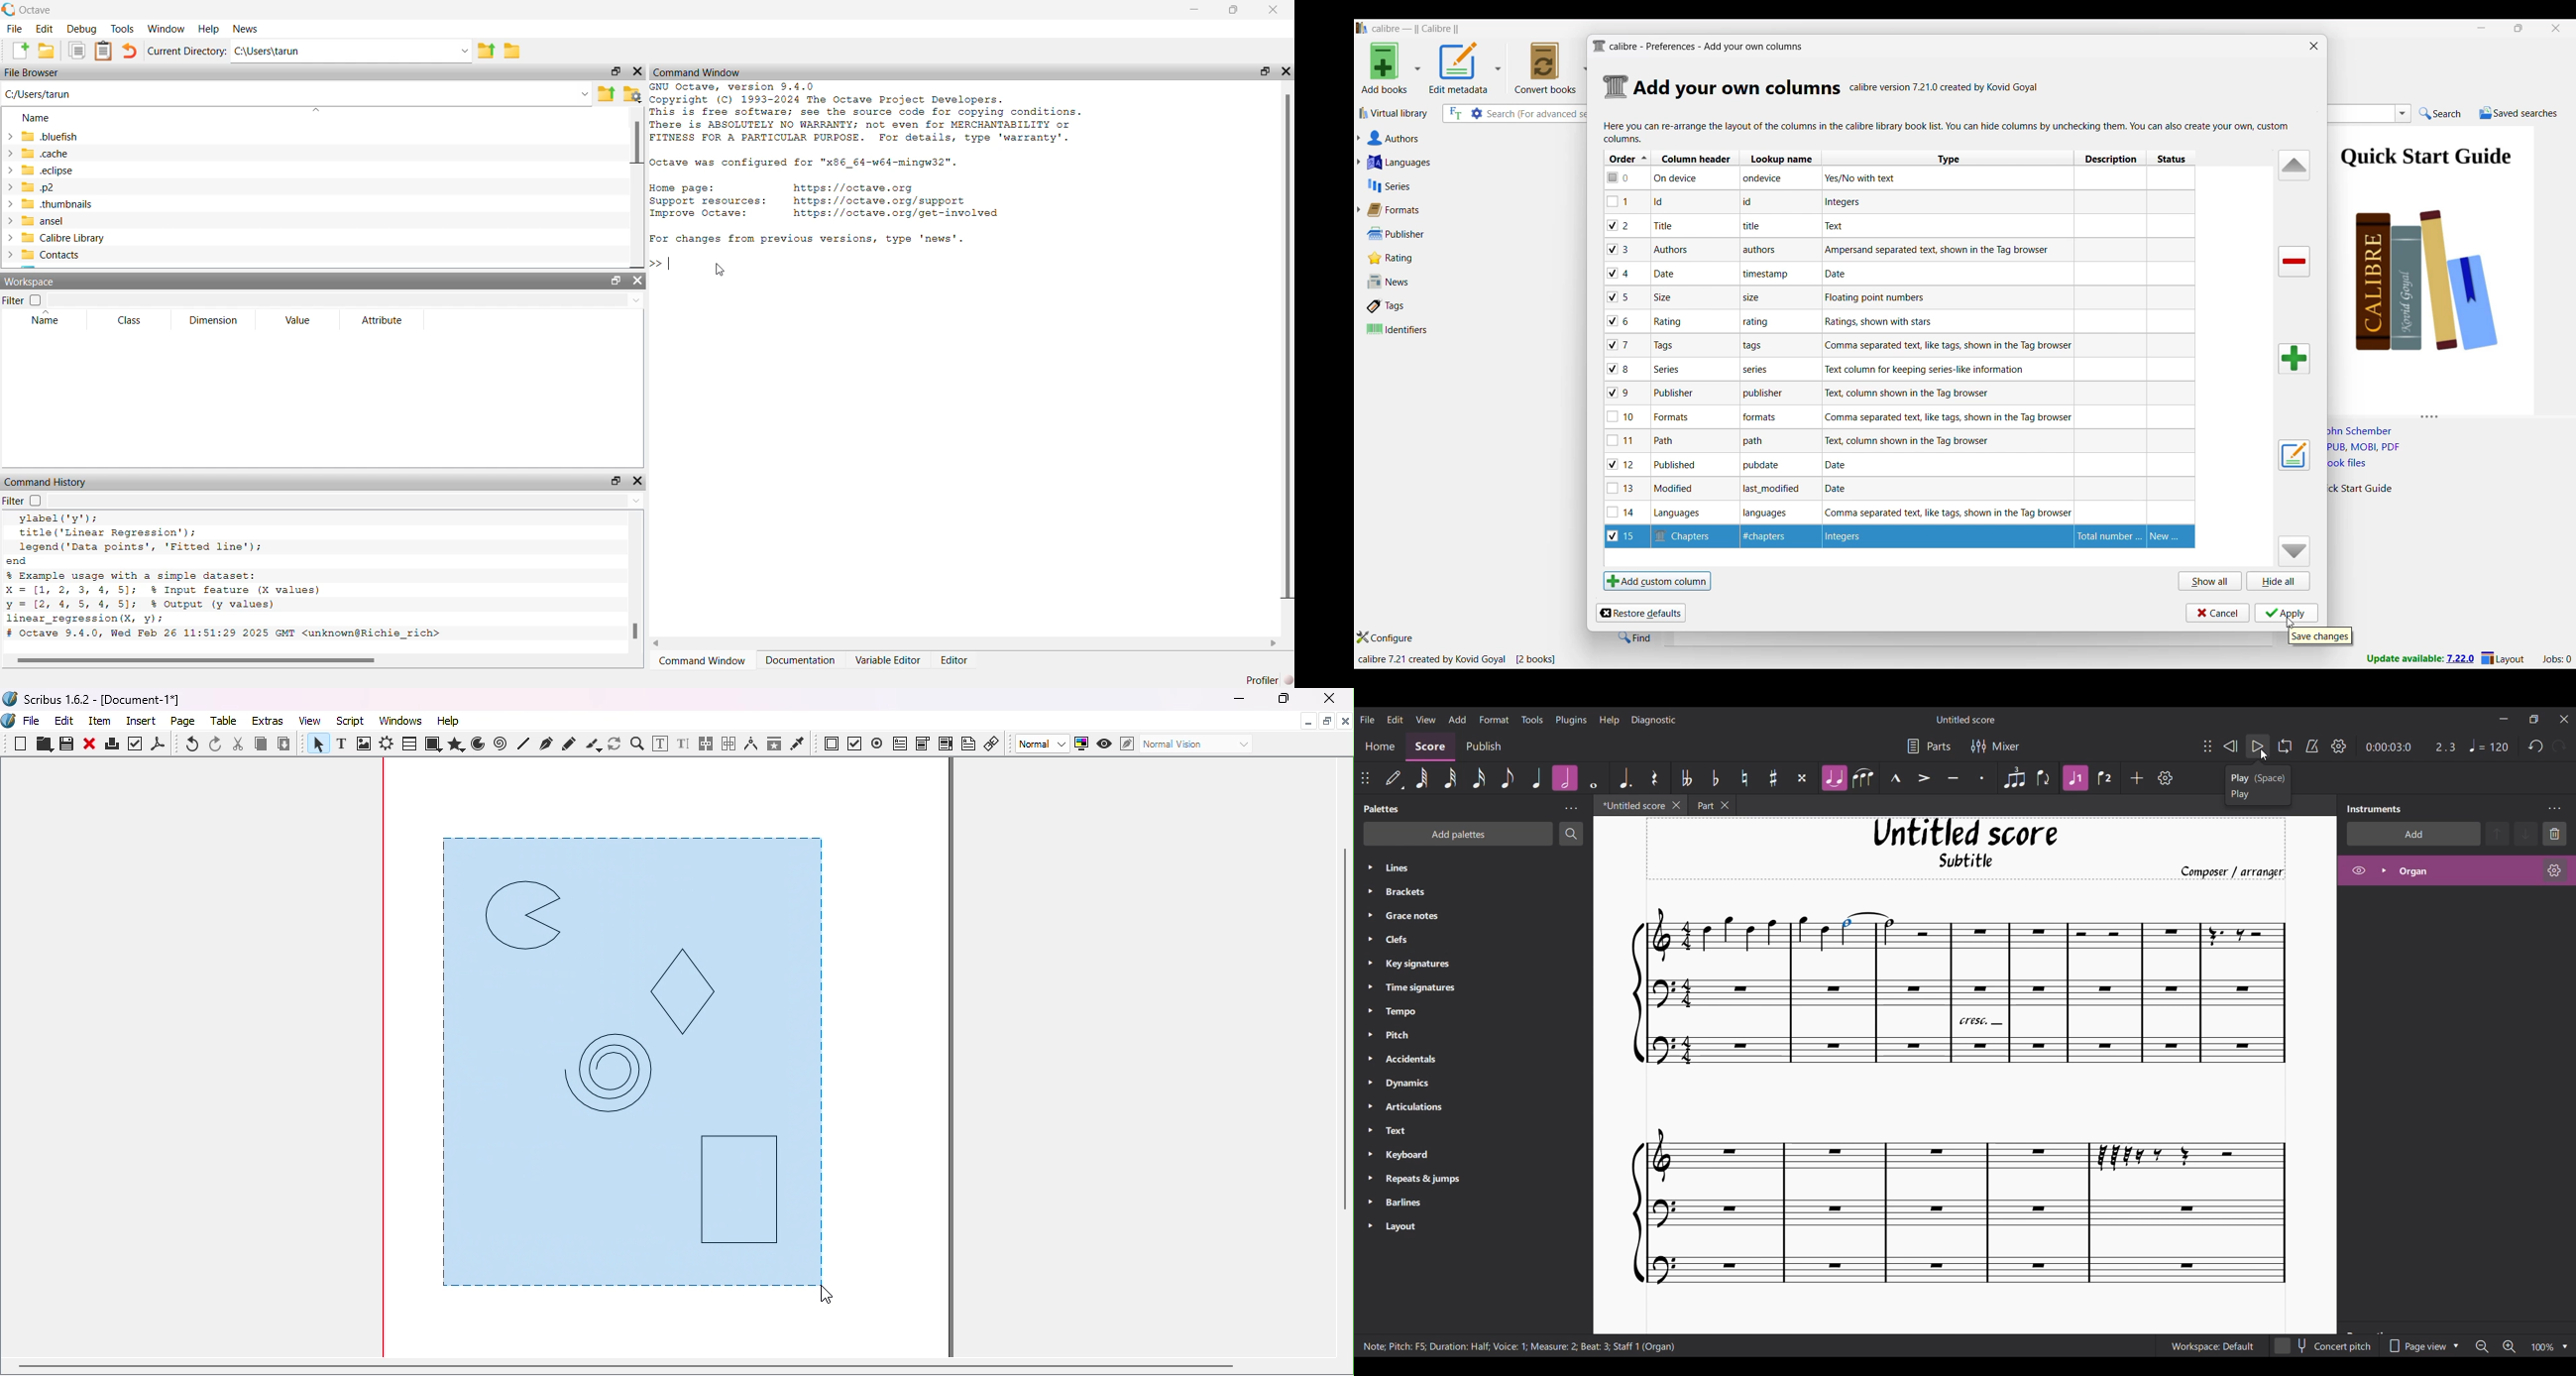 Image resolution: width=2576 pixels, height=1400 pixels. I want to click on Logo of current settings, so click(1616, 87).